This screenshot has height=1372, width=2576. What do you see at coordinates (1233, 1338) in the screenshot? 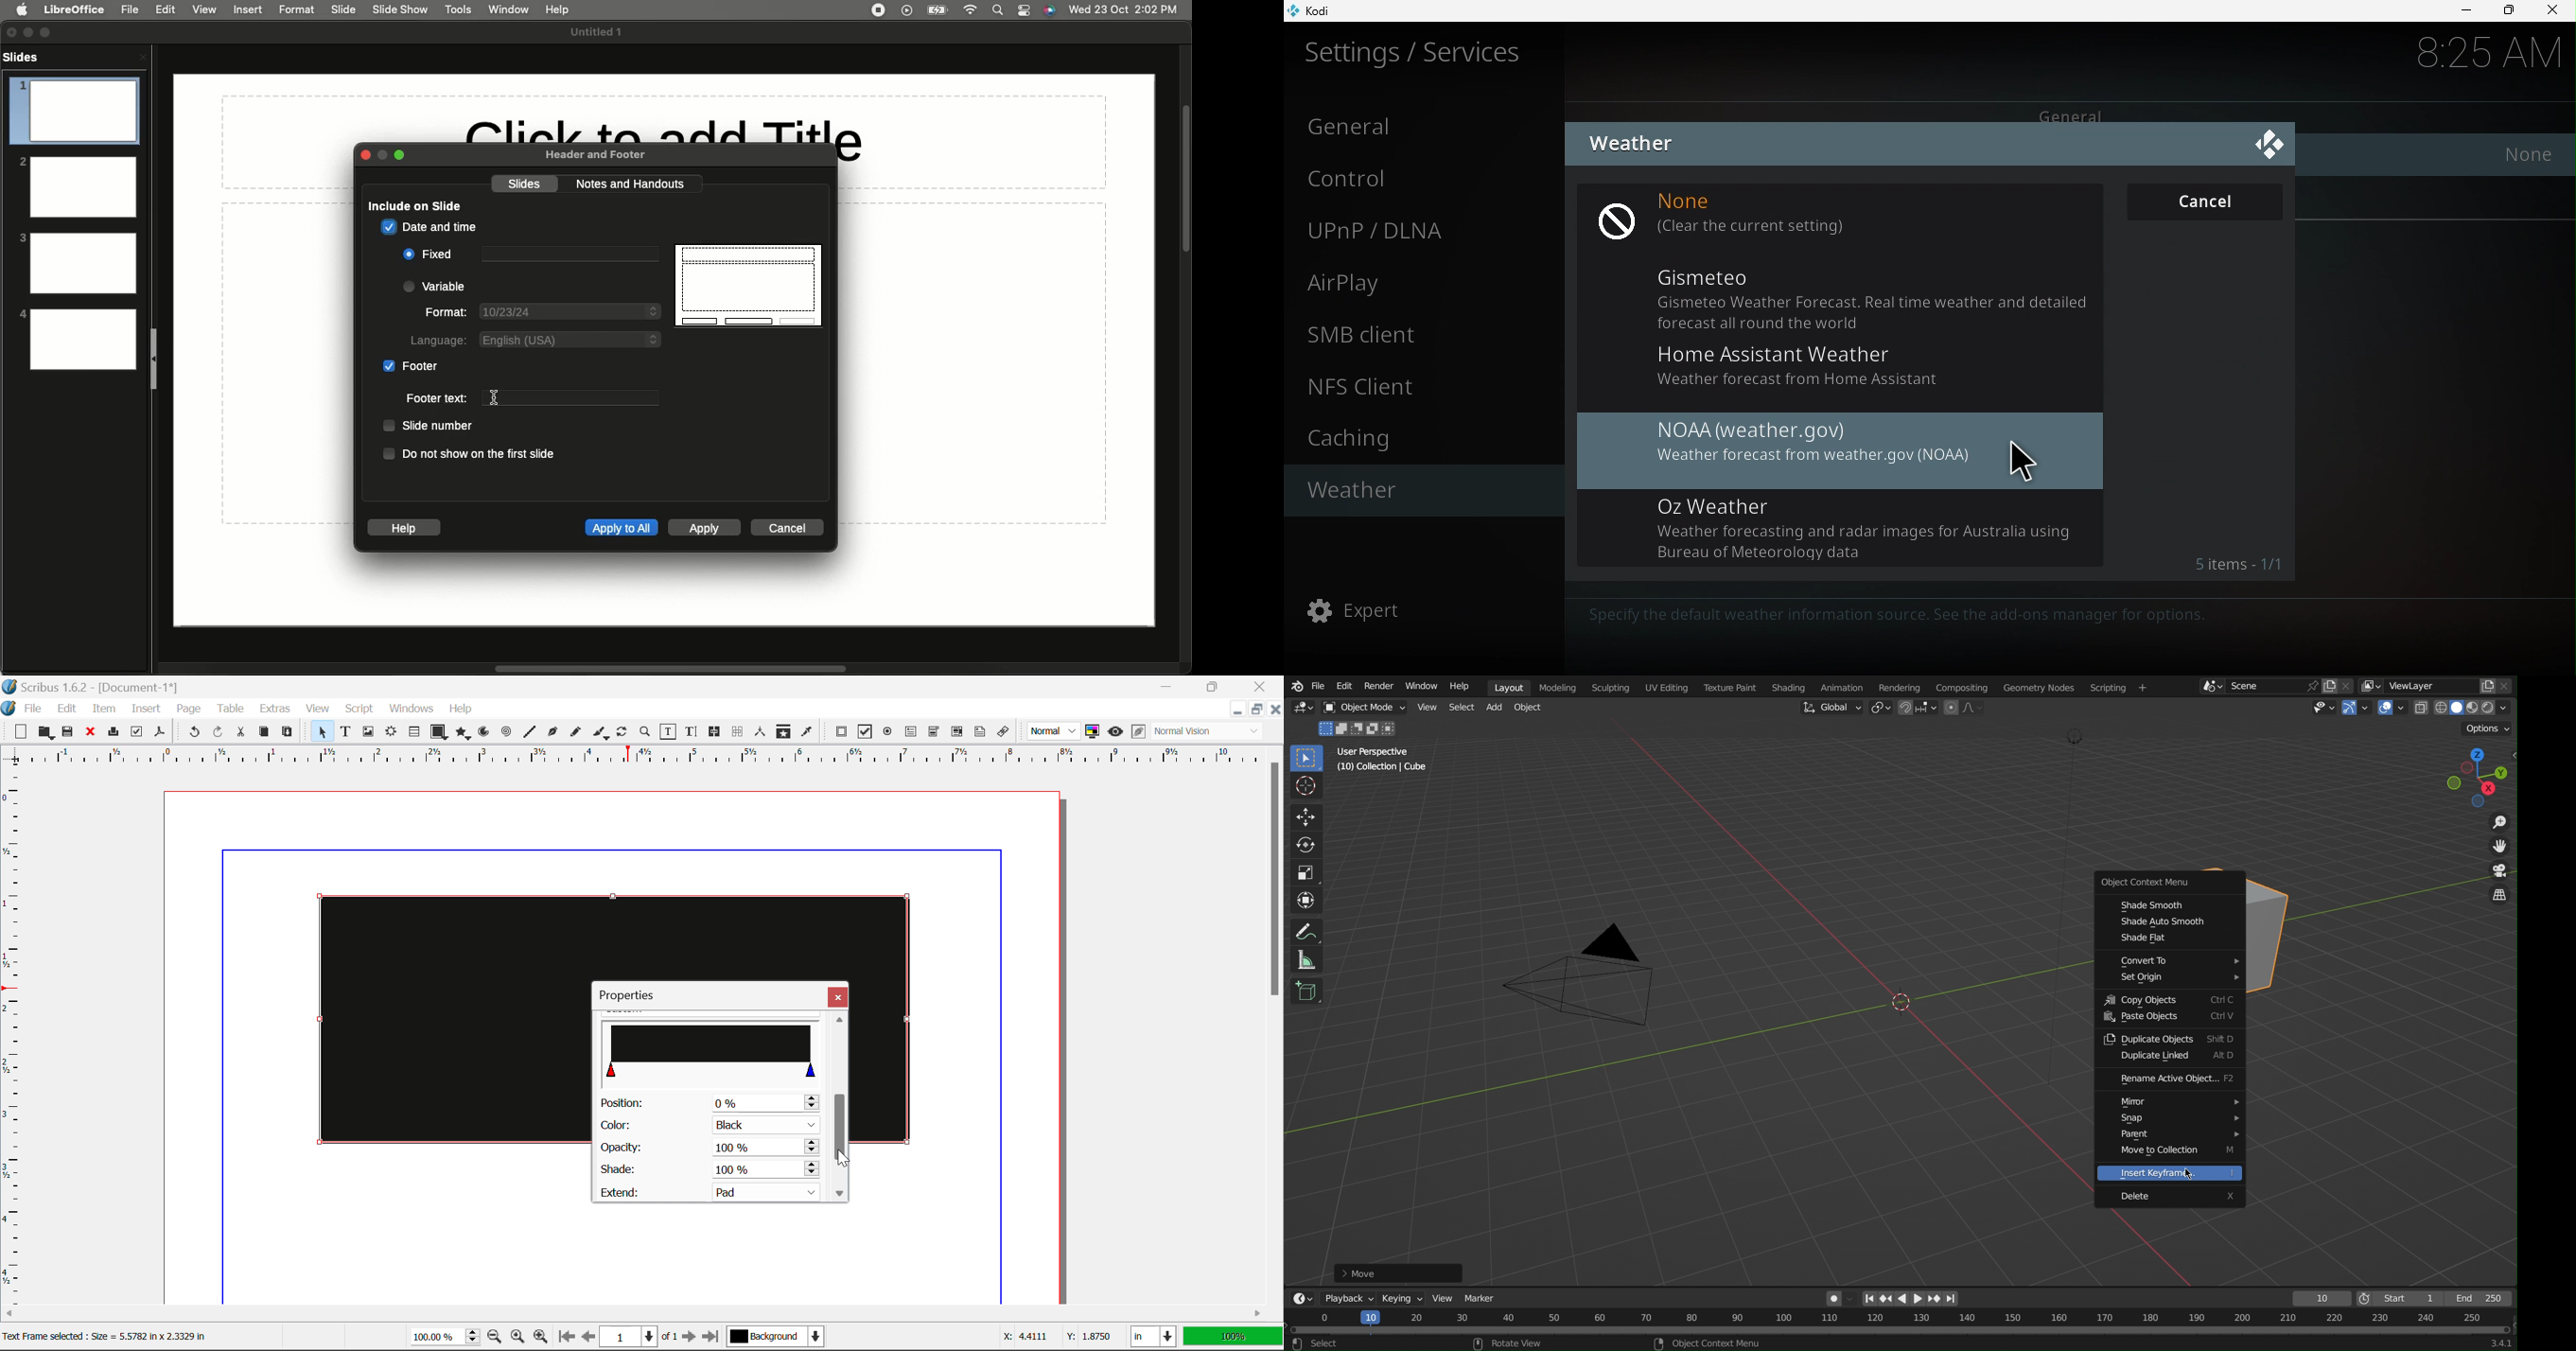
I see `Display Measurement` at bounding box center [1233, 1338].